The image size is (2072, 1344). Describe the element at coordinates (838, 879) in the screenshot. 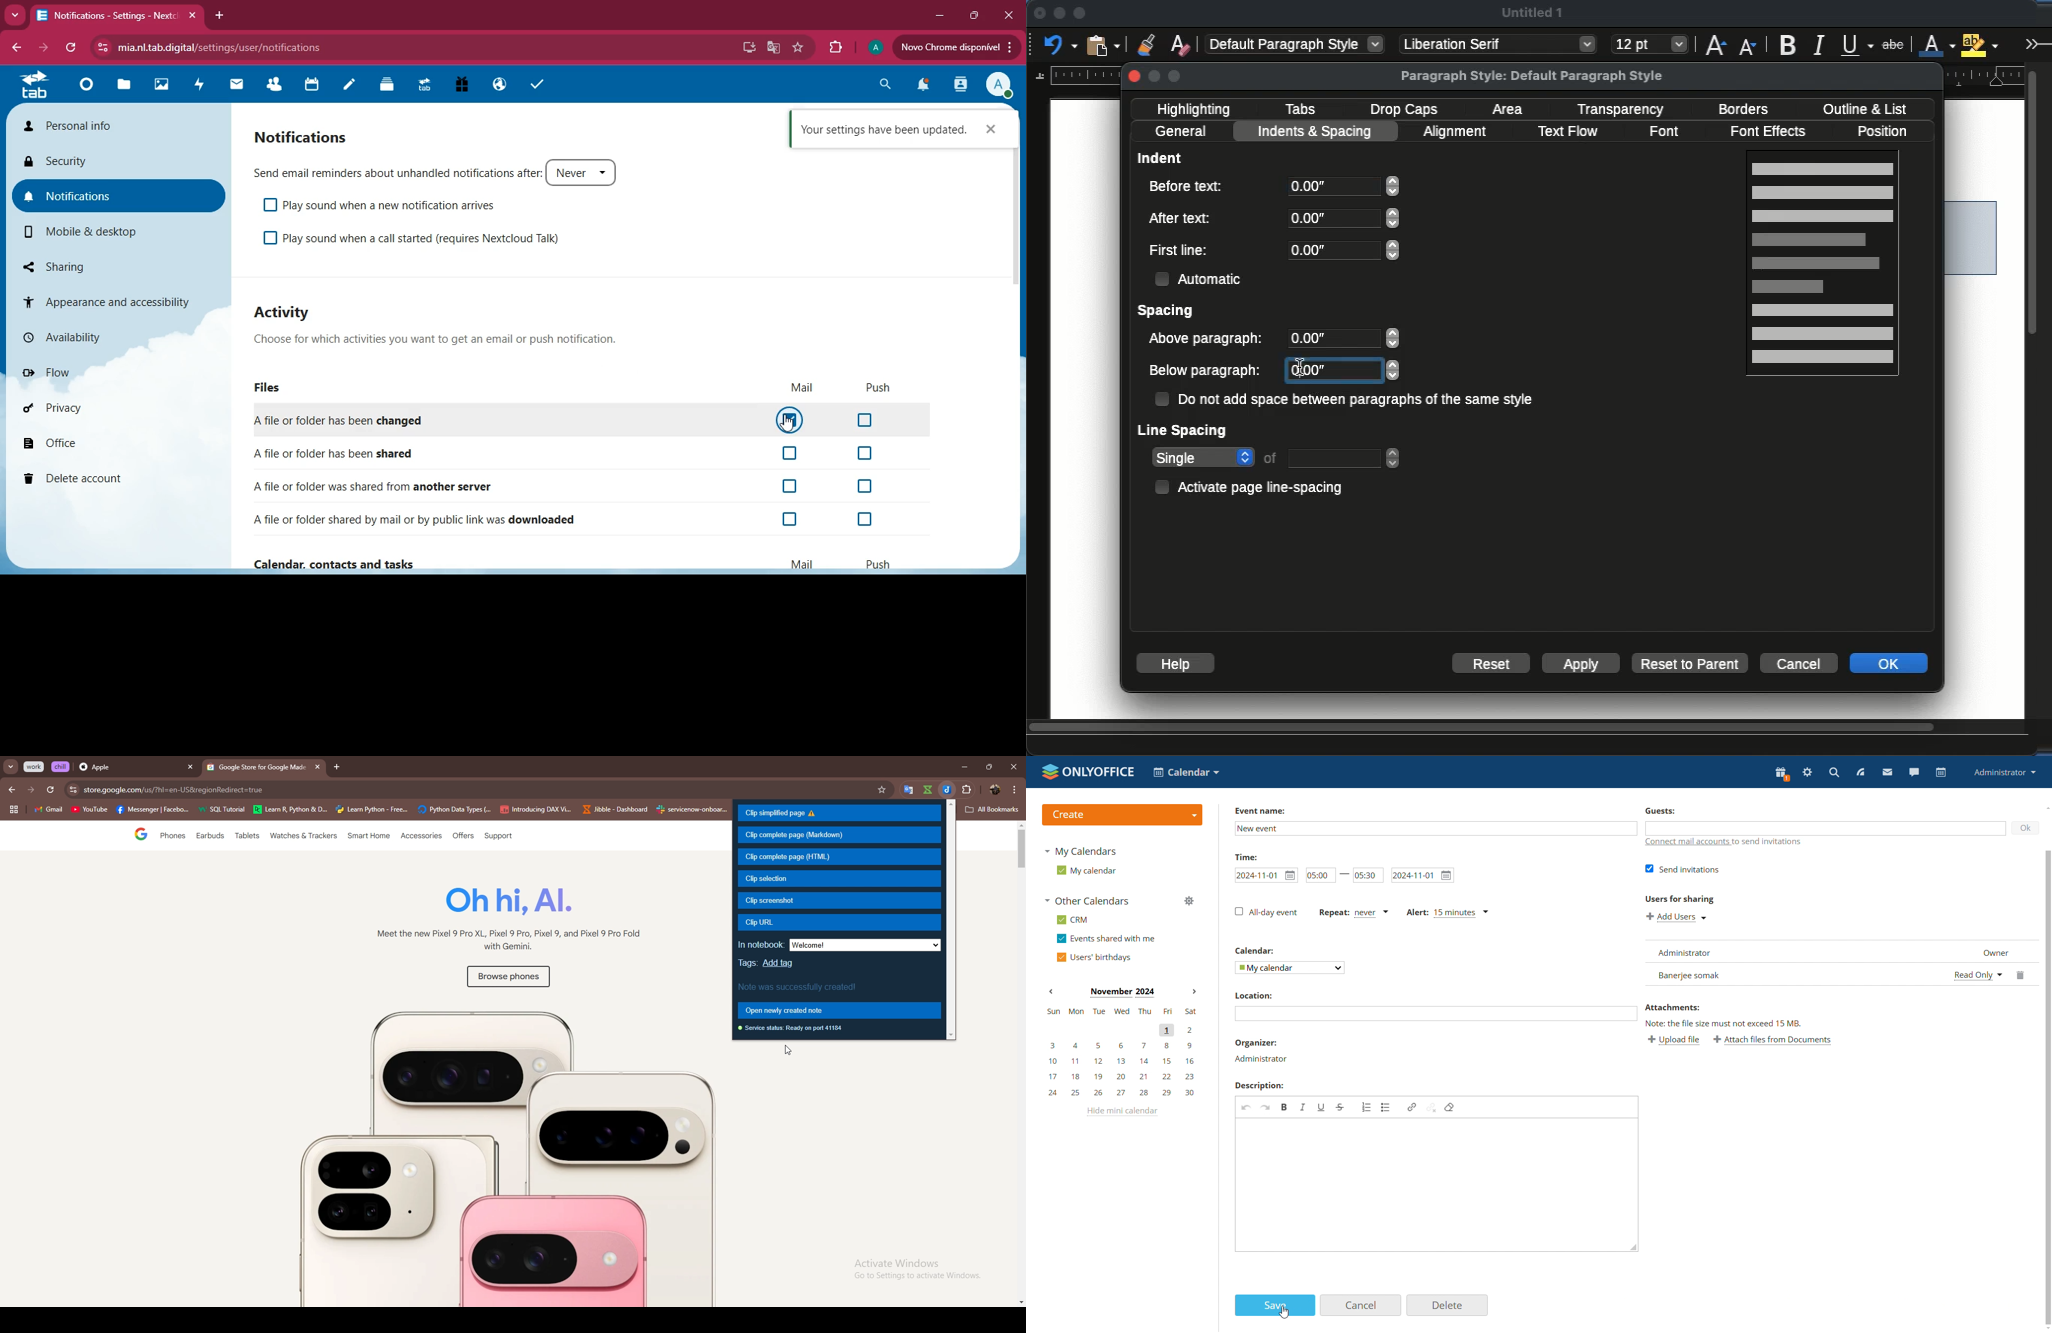

I see `clip selection` at that location.